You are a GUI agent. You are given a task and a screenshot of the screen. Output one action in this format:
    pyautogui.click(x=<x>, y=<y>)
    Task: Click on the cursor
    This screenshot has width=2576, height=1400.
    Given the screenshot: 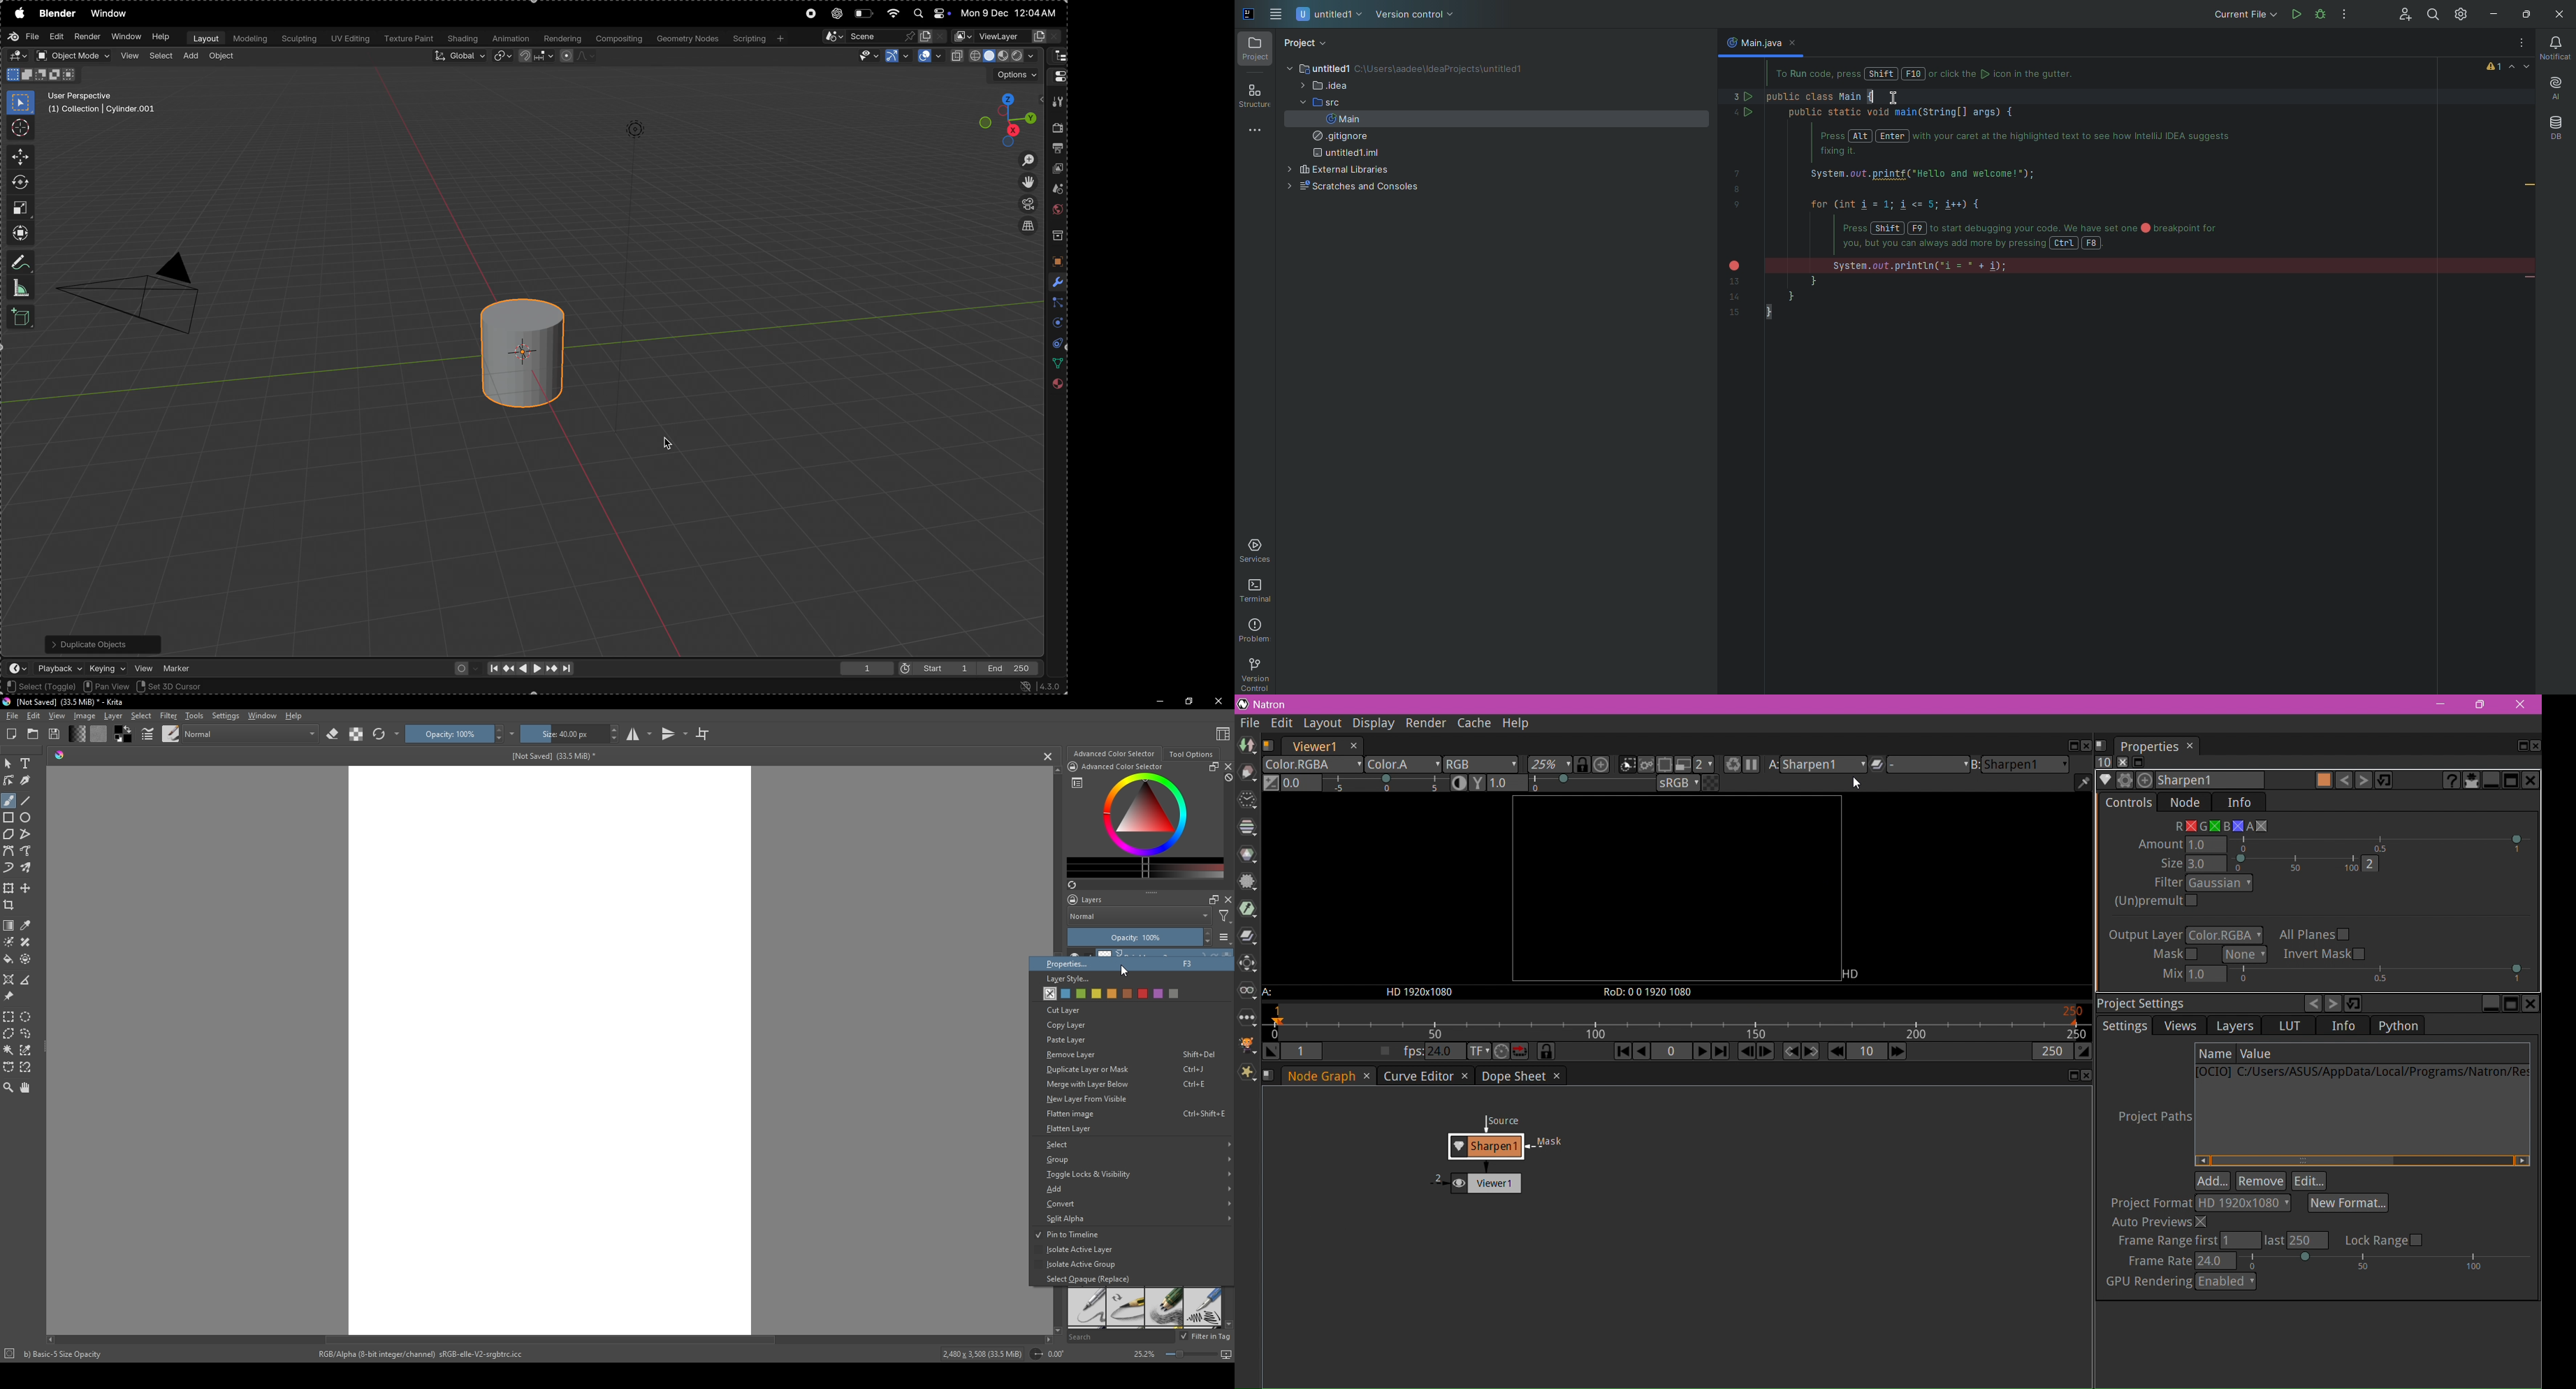 What is the action you would take?
    pyautogui.click(x=20, y=127)
    